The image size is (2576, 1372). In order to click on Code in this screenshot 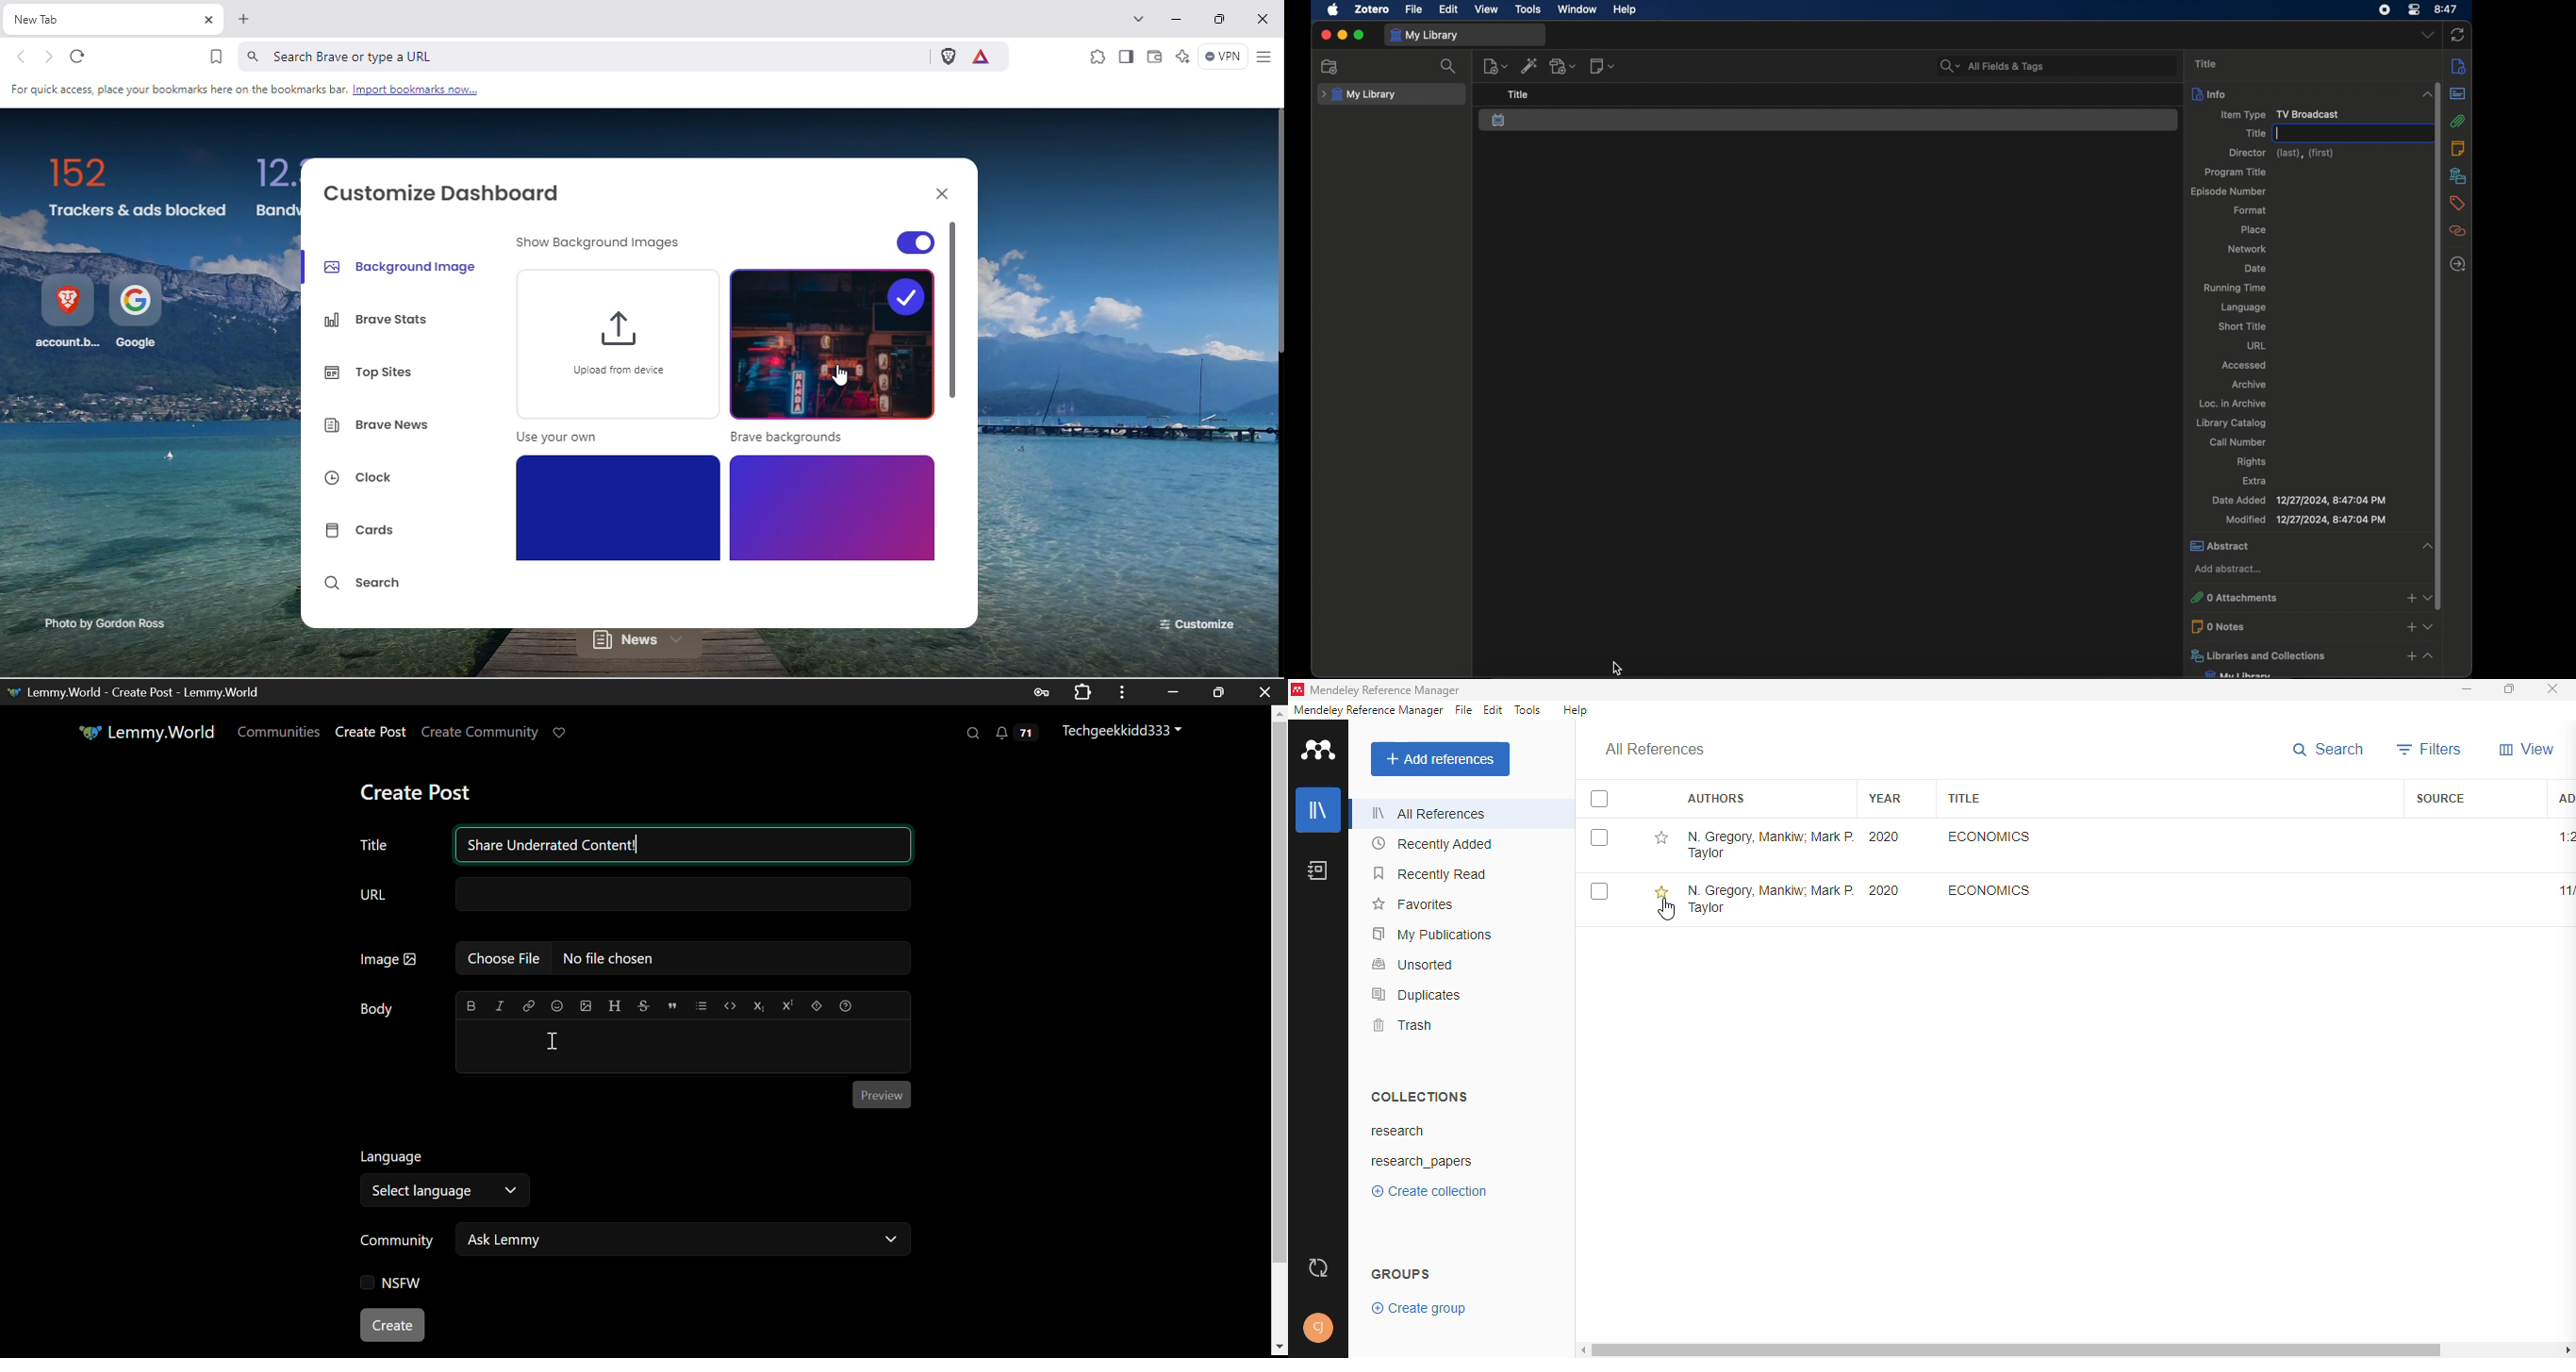, I will do `click(729, 1006)`.